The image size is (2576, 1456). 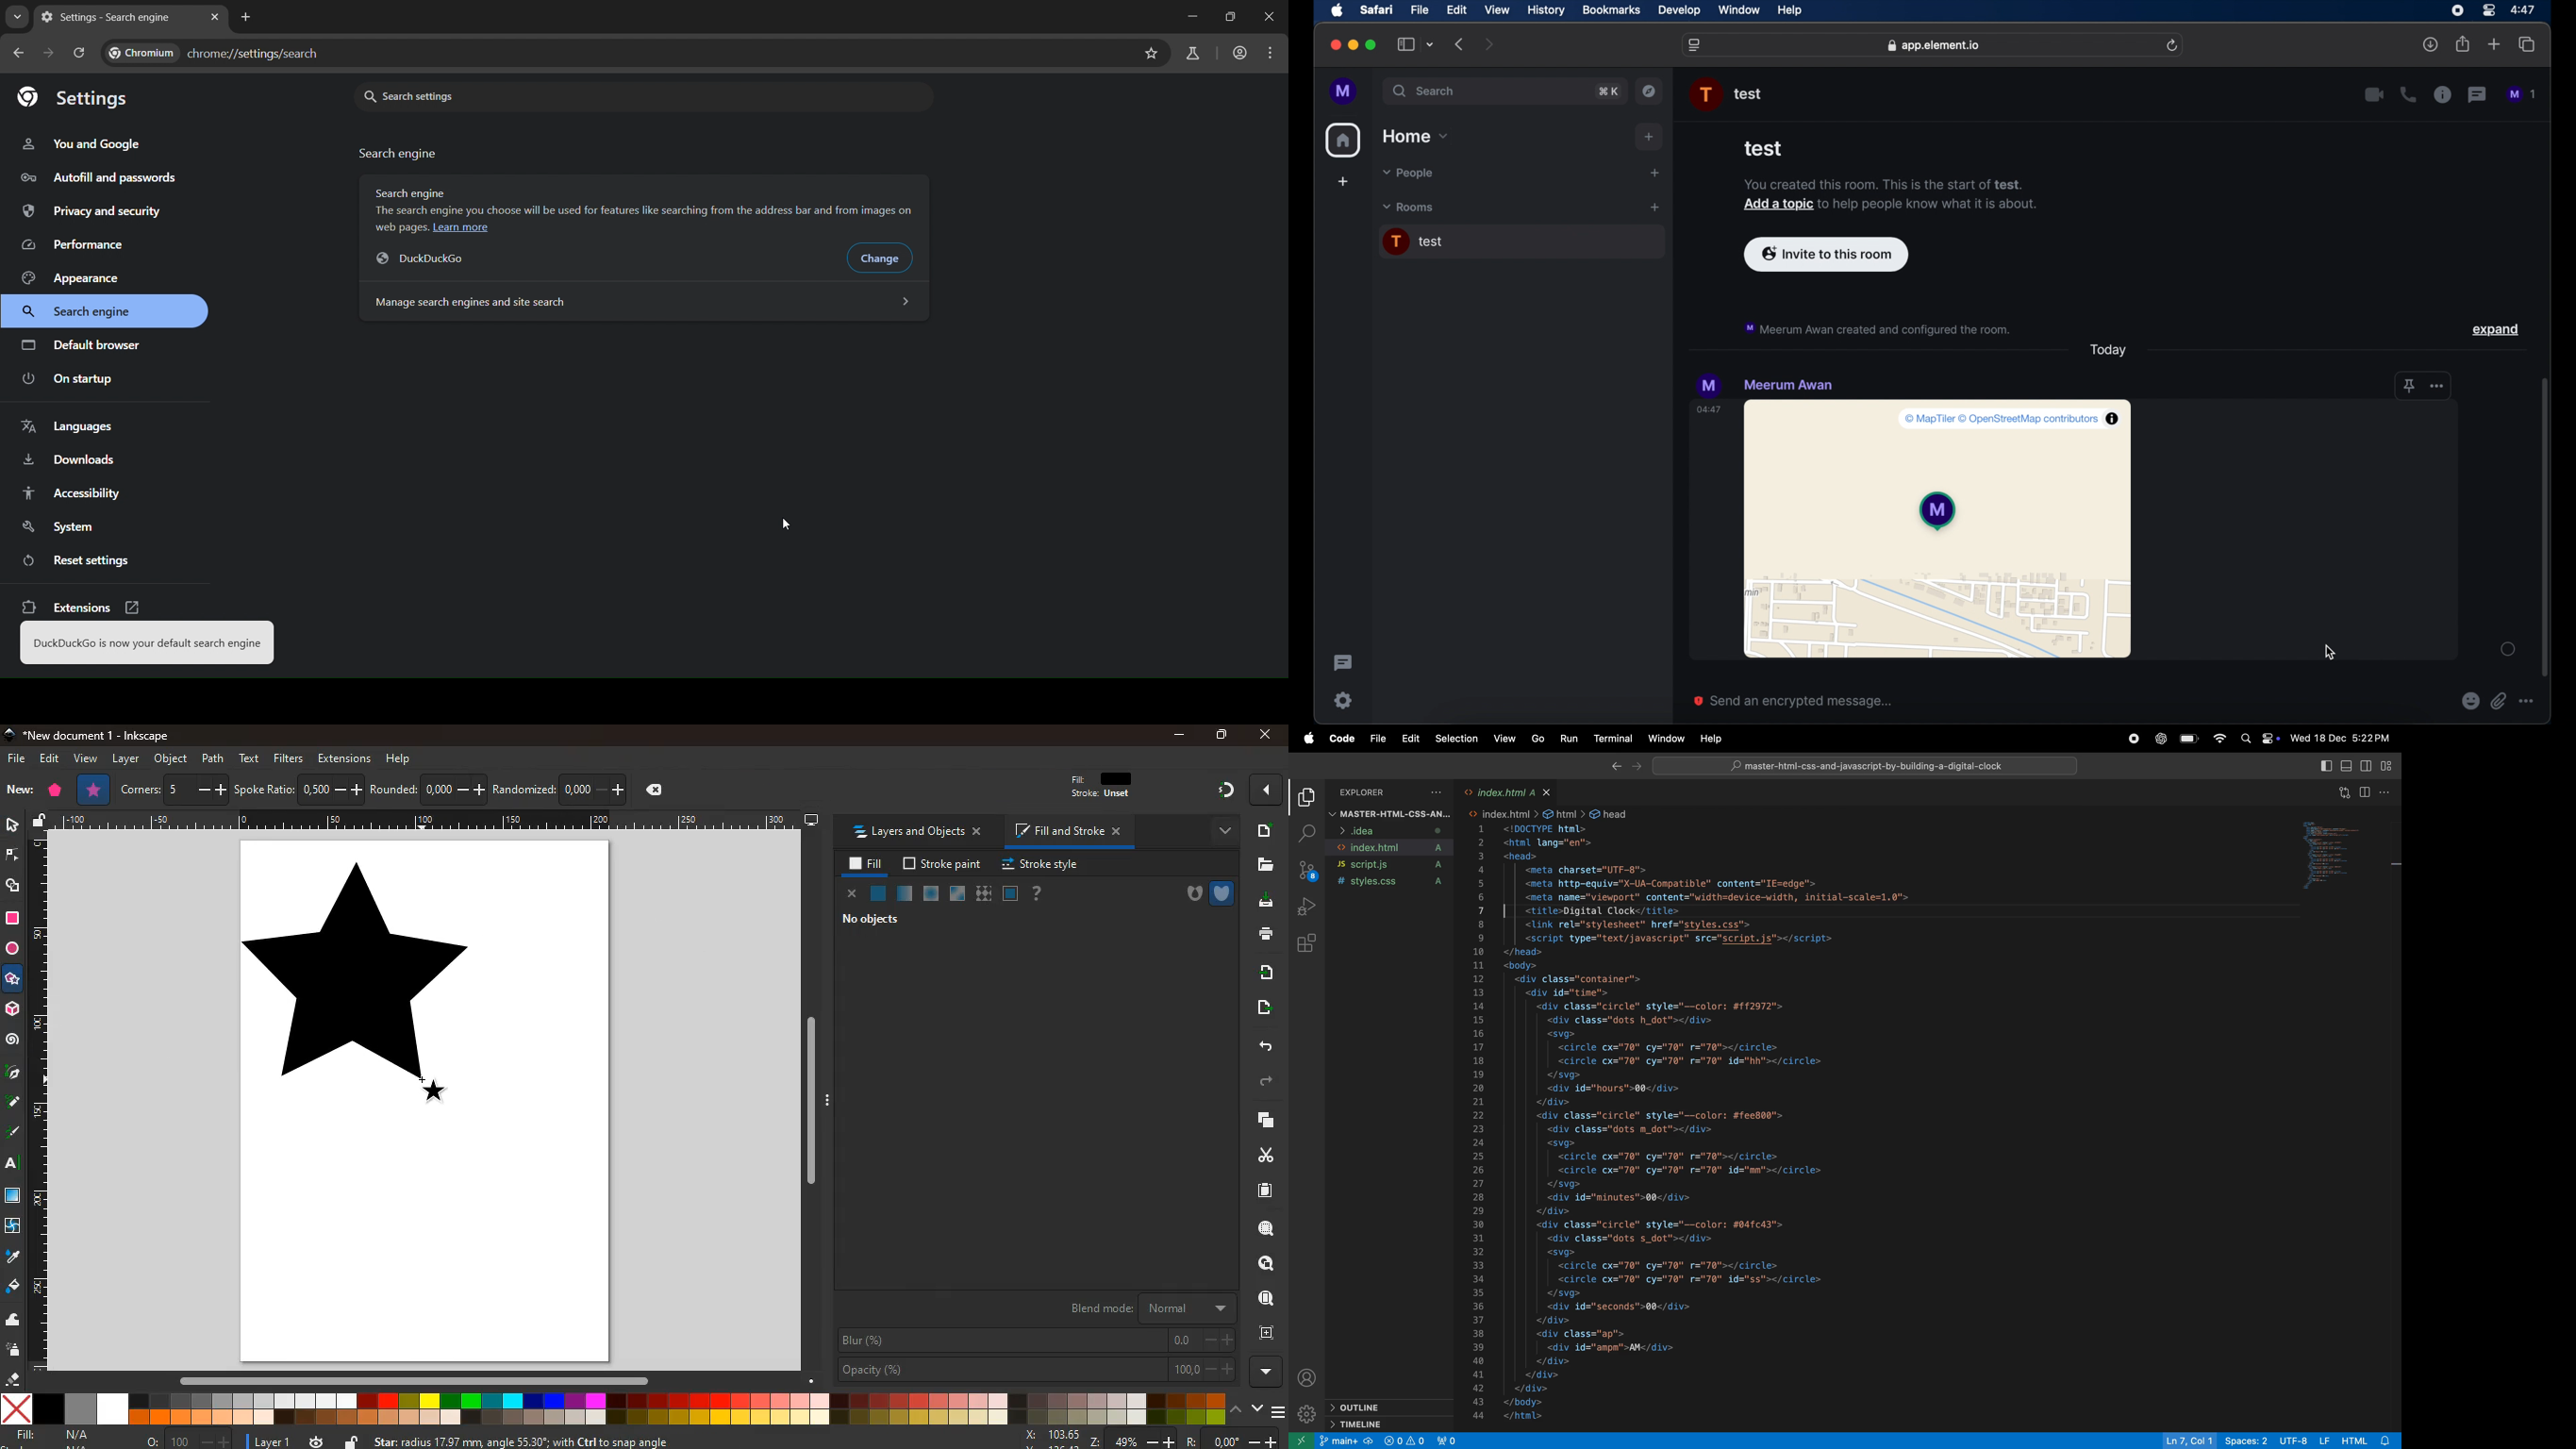 What do you see at coordinates (175, 790) in the screenshot?
I see `corners` at bounding box center [175, 790].